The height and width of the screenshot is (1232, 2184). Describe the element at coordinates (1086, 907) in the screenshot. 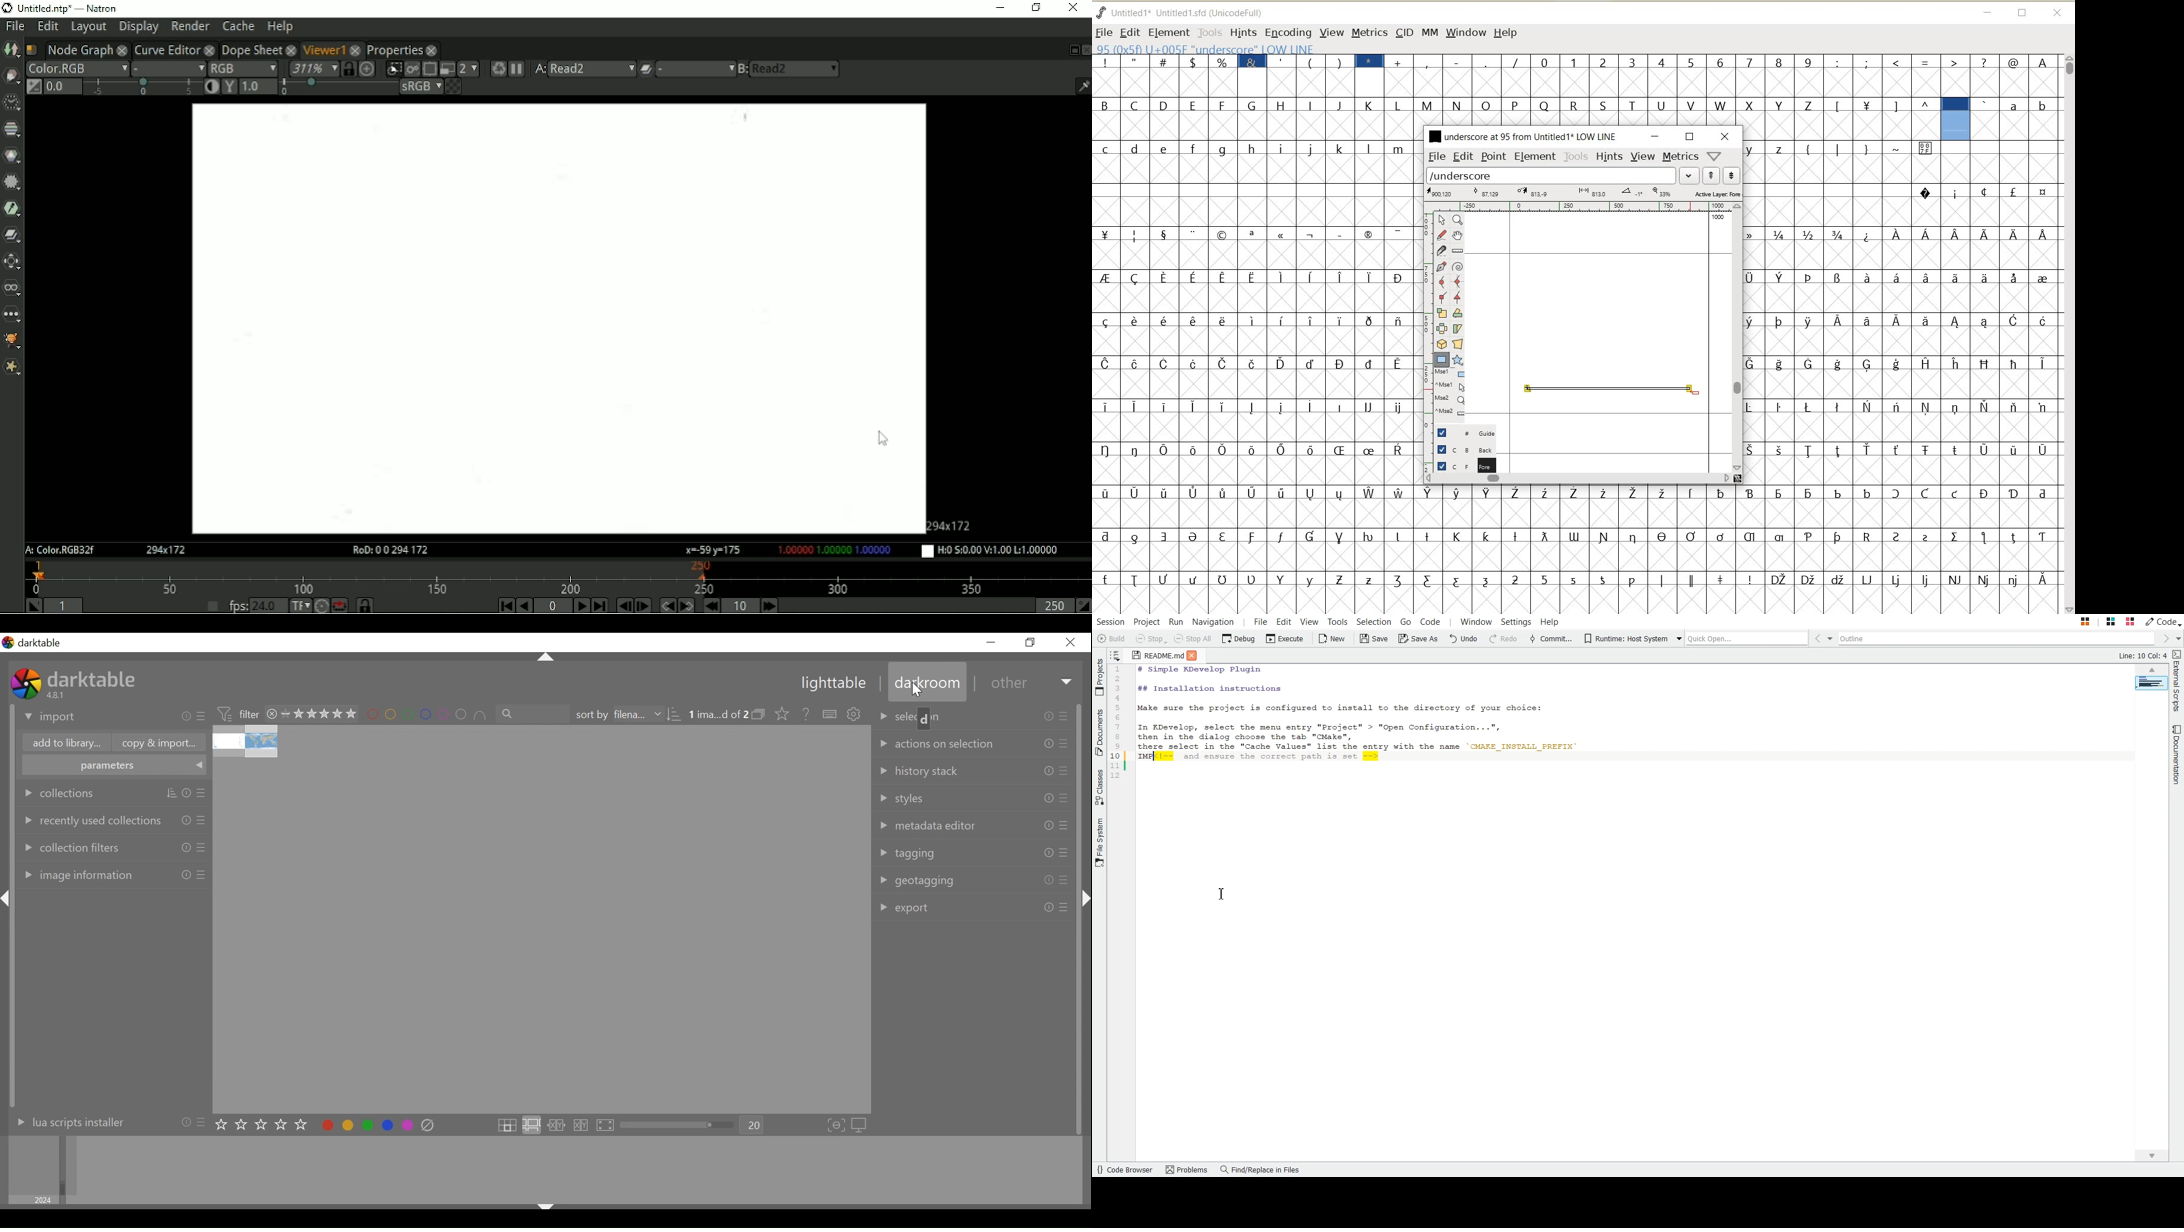

I see `` at that location.